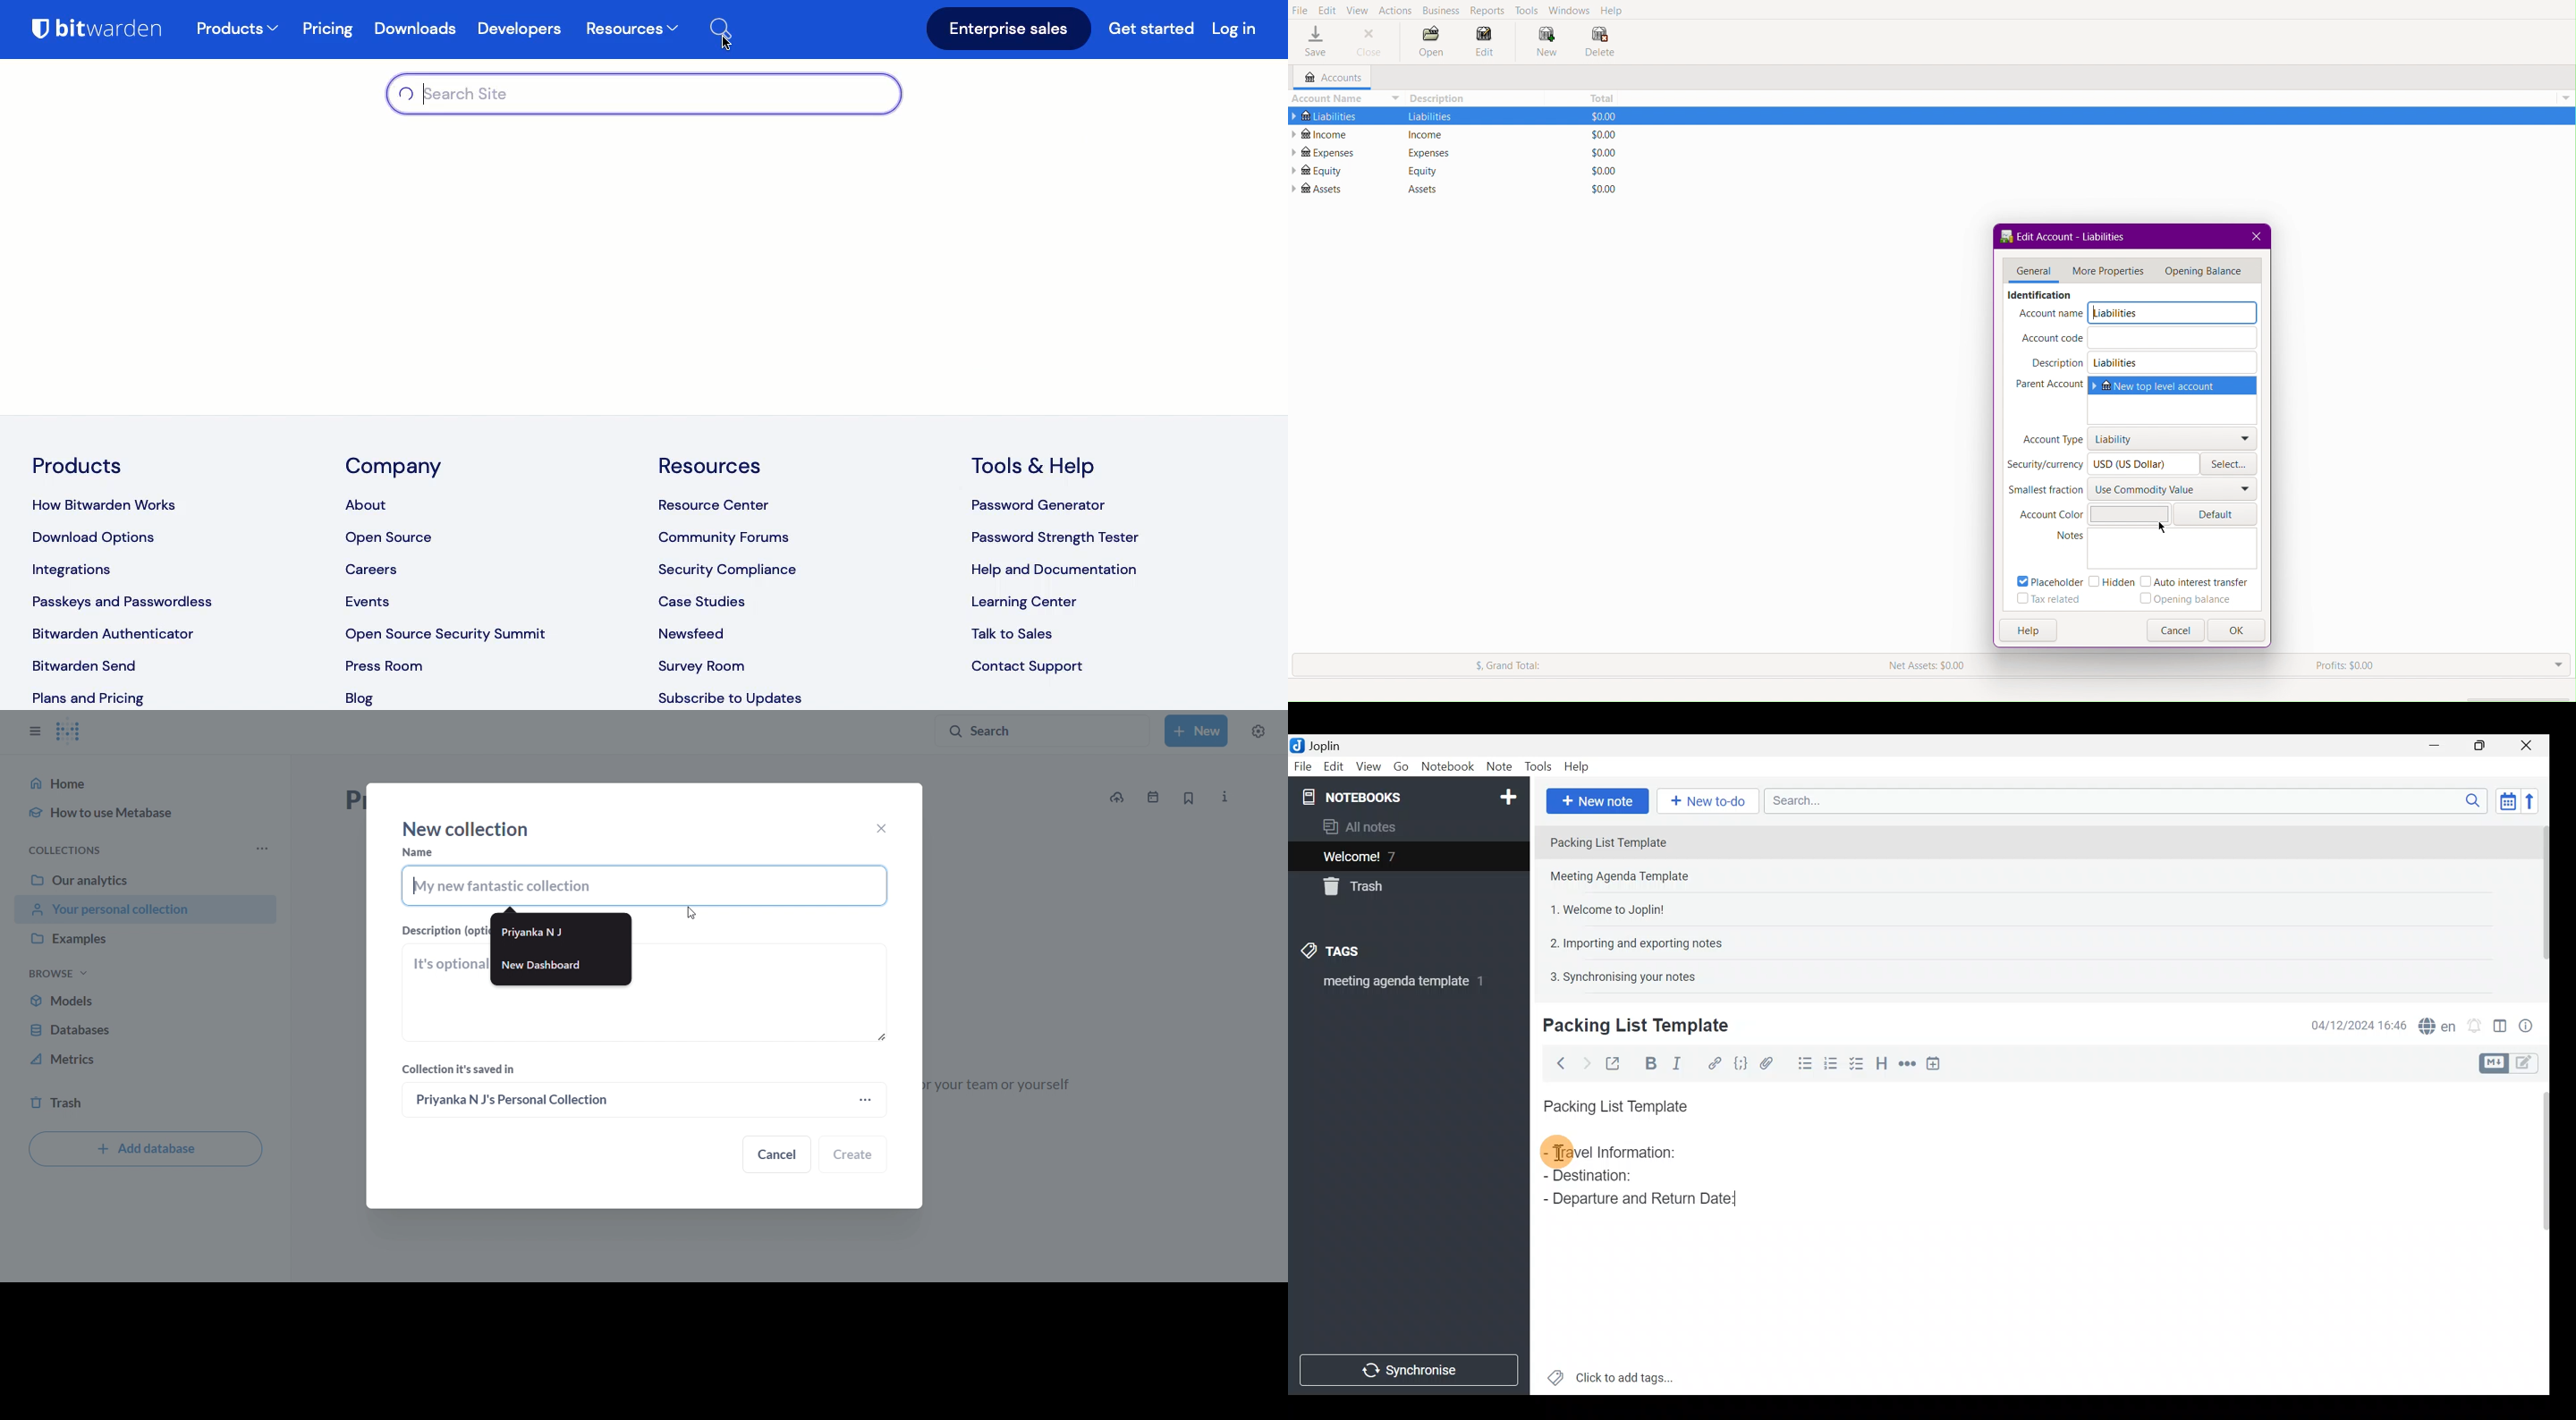  Describe the element at coordinates (116, 501) in the screenshot. I see `how bit warden works` at that location.